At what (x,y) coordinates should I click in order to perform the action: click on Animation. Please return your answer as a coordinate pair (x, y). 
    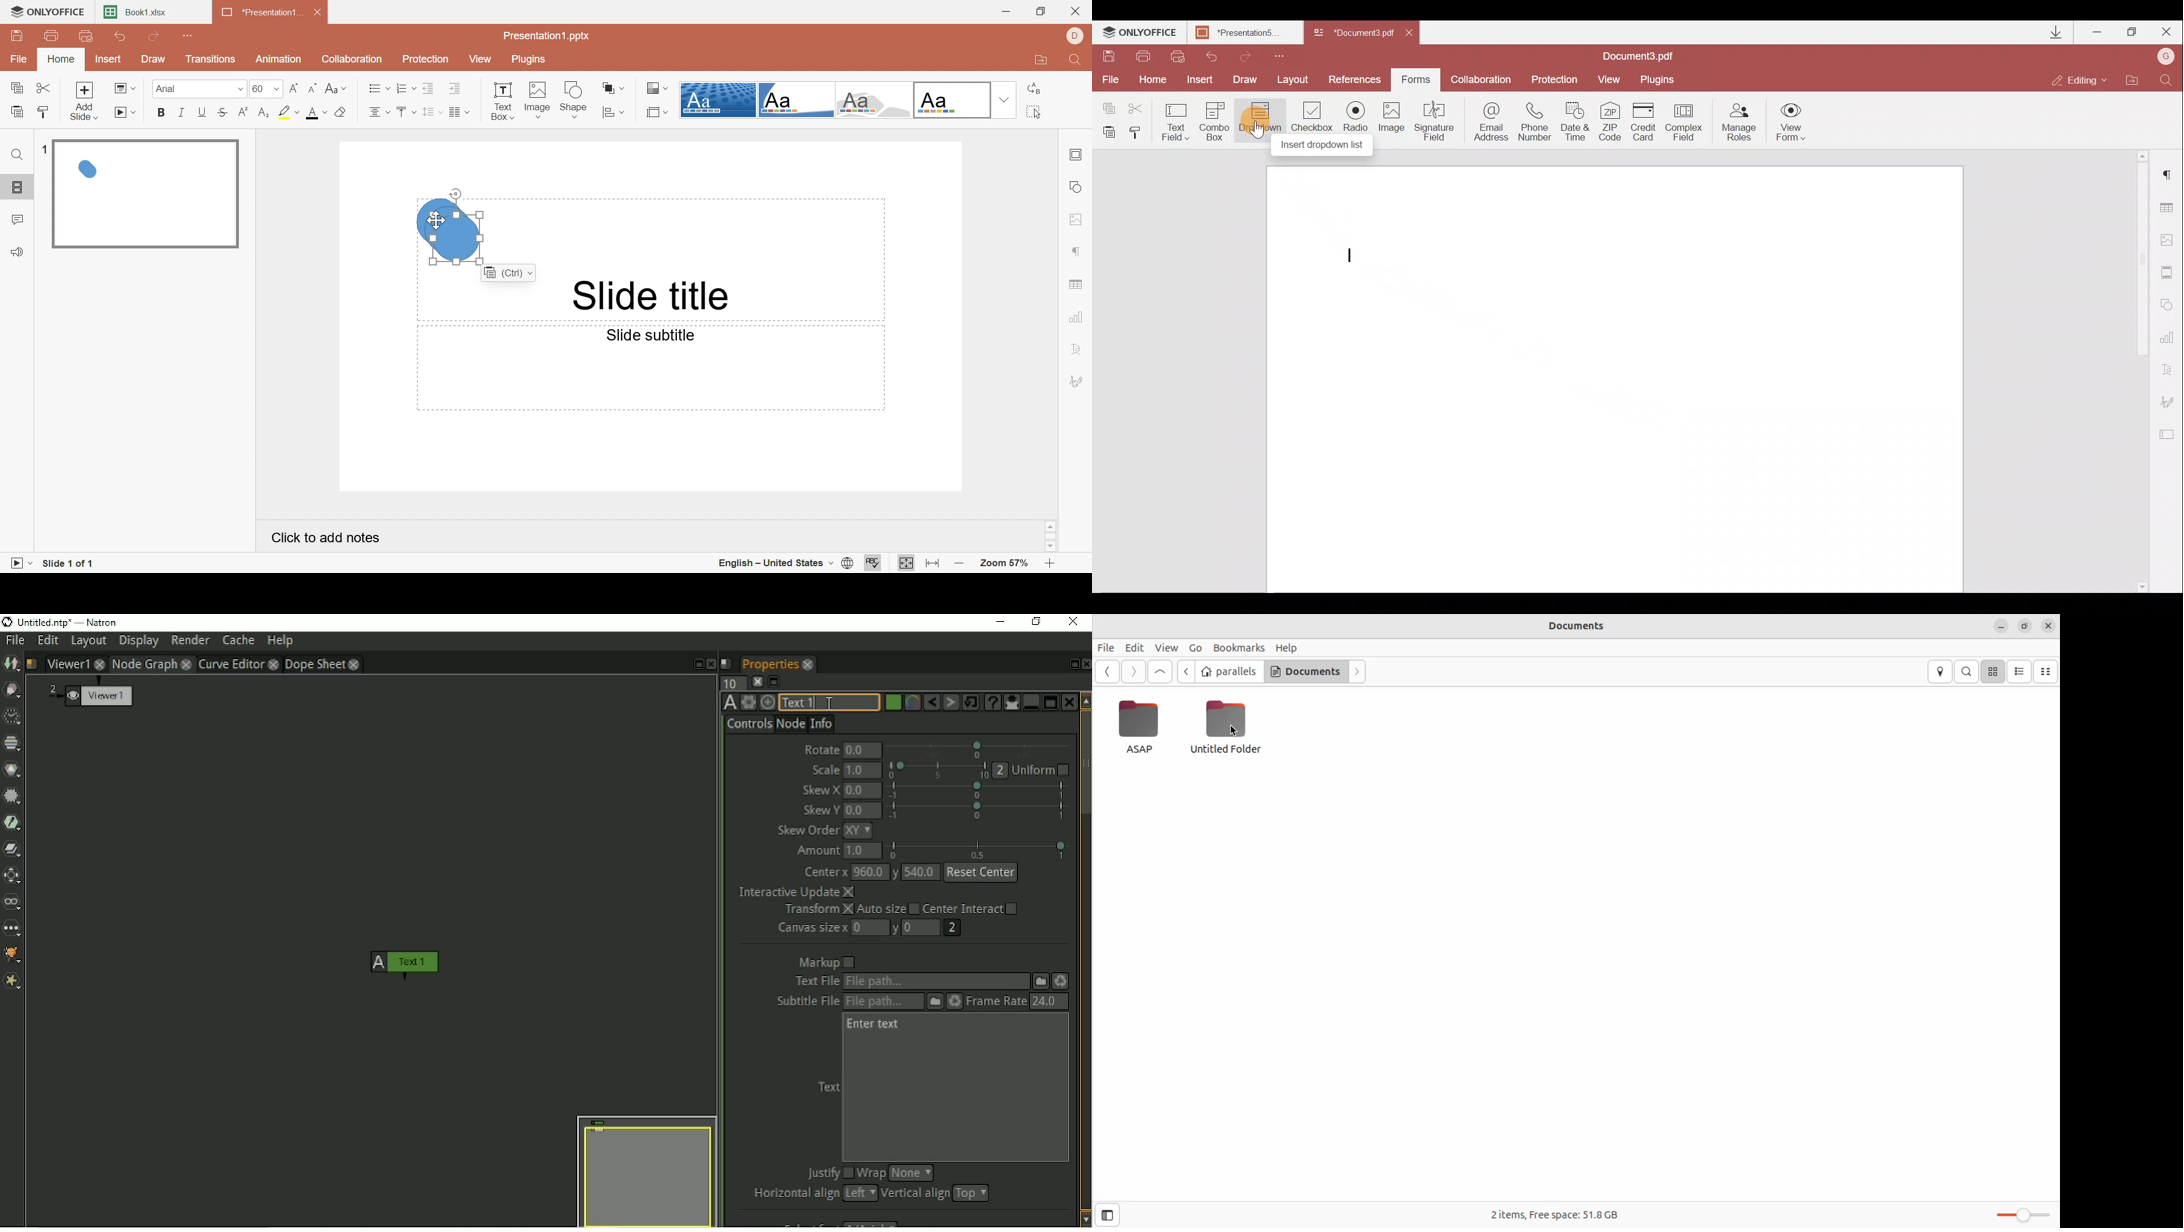
    Looking at the image, I should click on (279, 58).